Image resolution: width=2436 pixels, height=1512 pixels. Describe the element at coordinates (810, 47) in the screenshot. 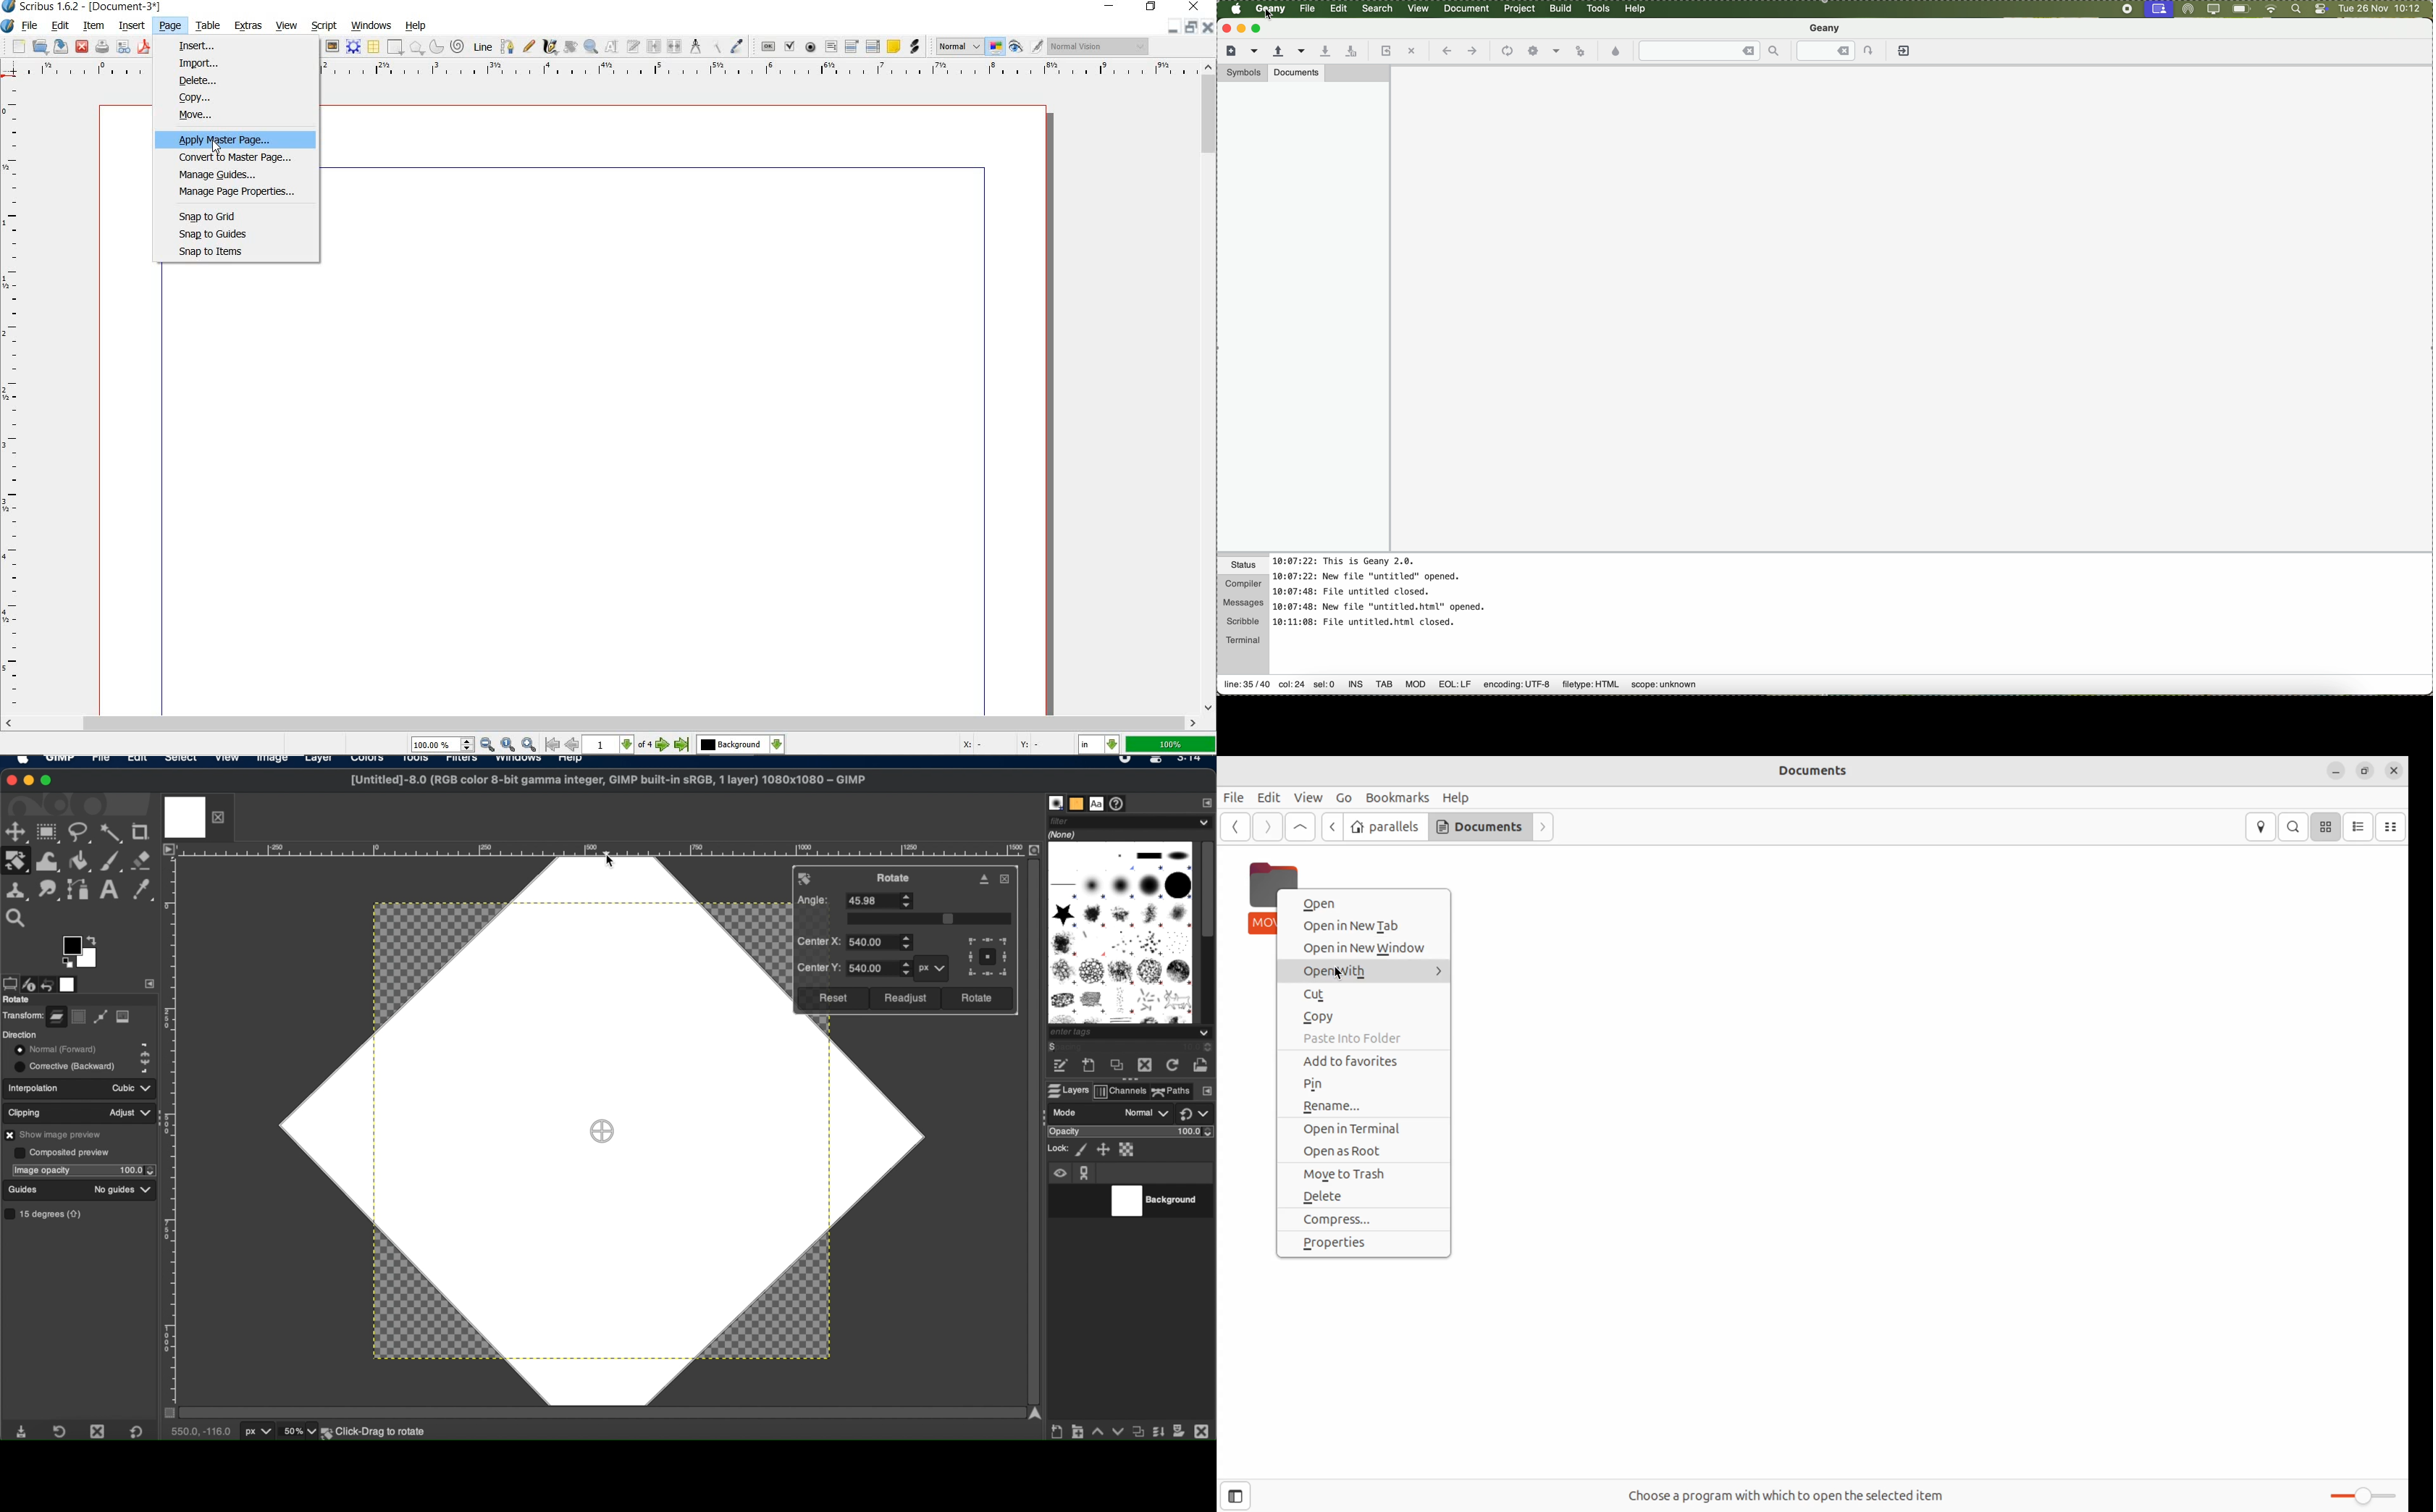

I see `pdf radio button` at that location.